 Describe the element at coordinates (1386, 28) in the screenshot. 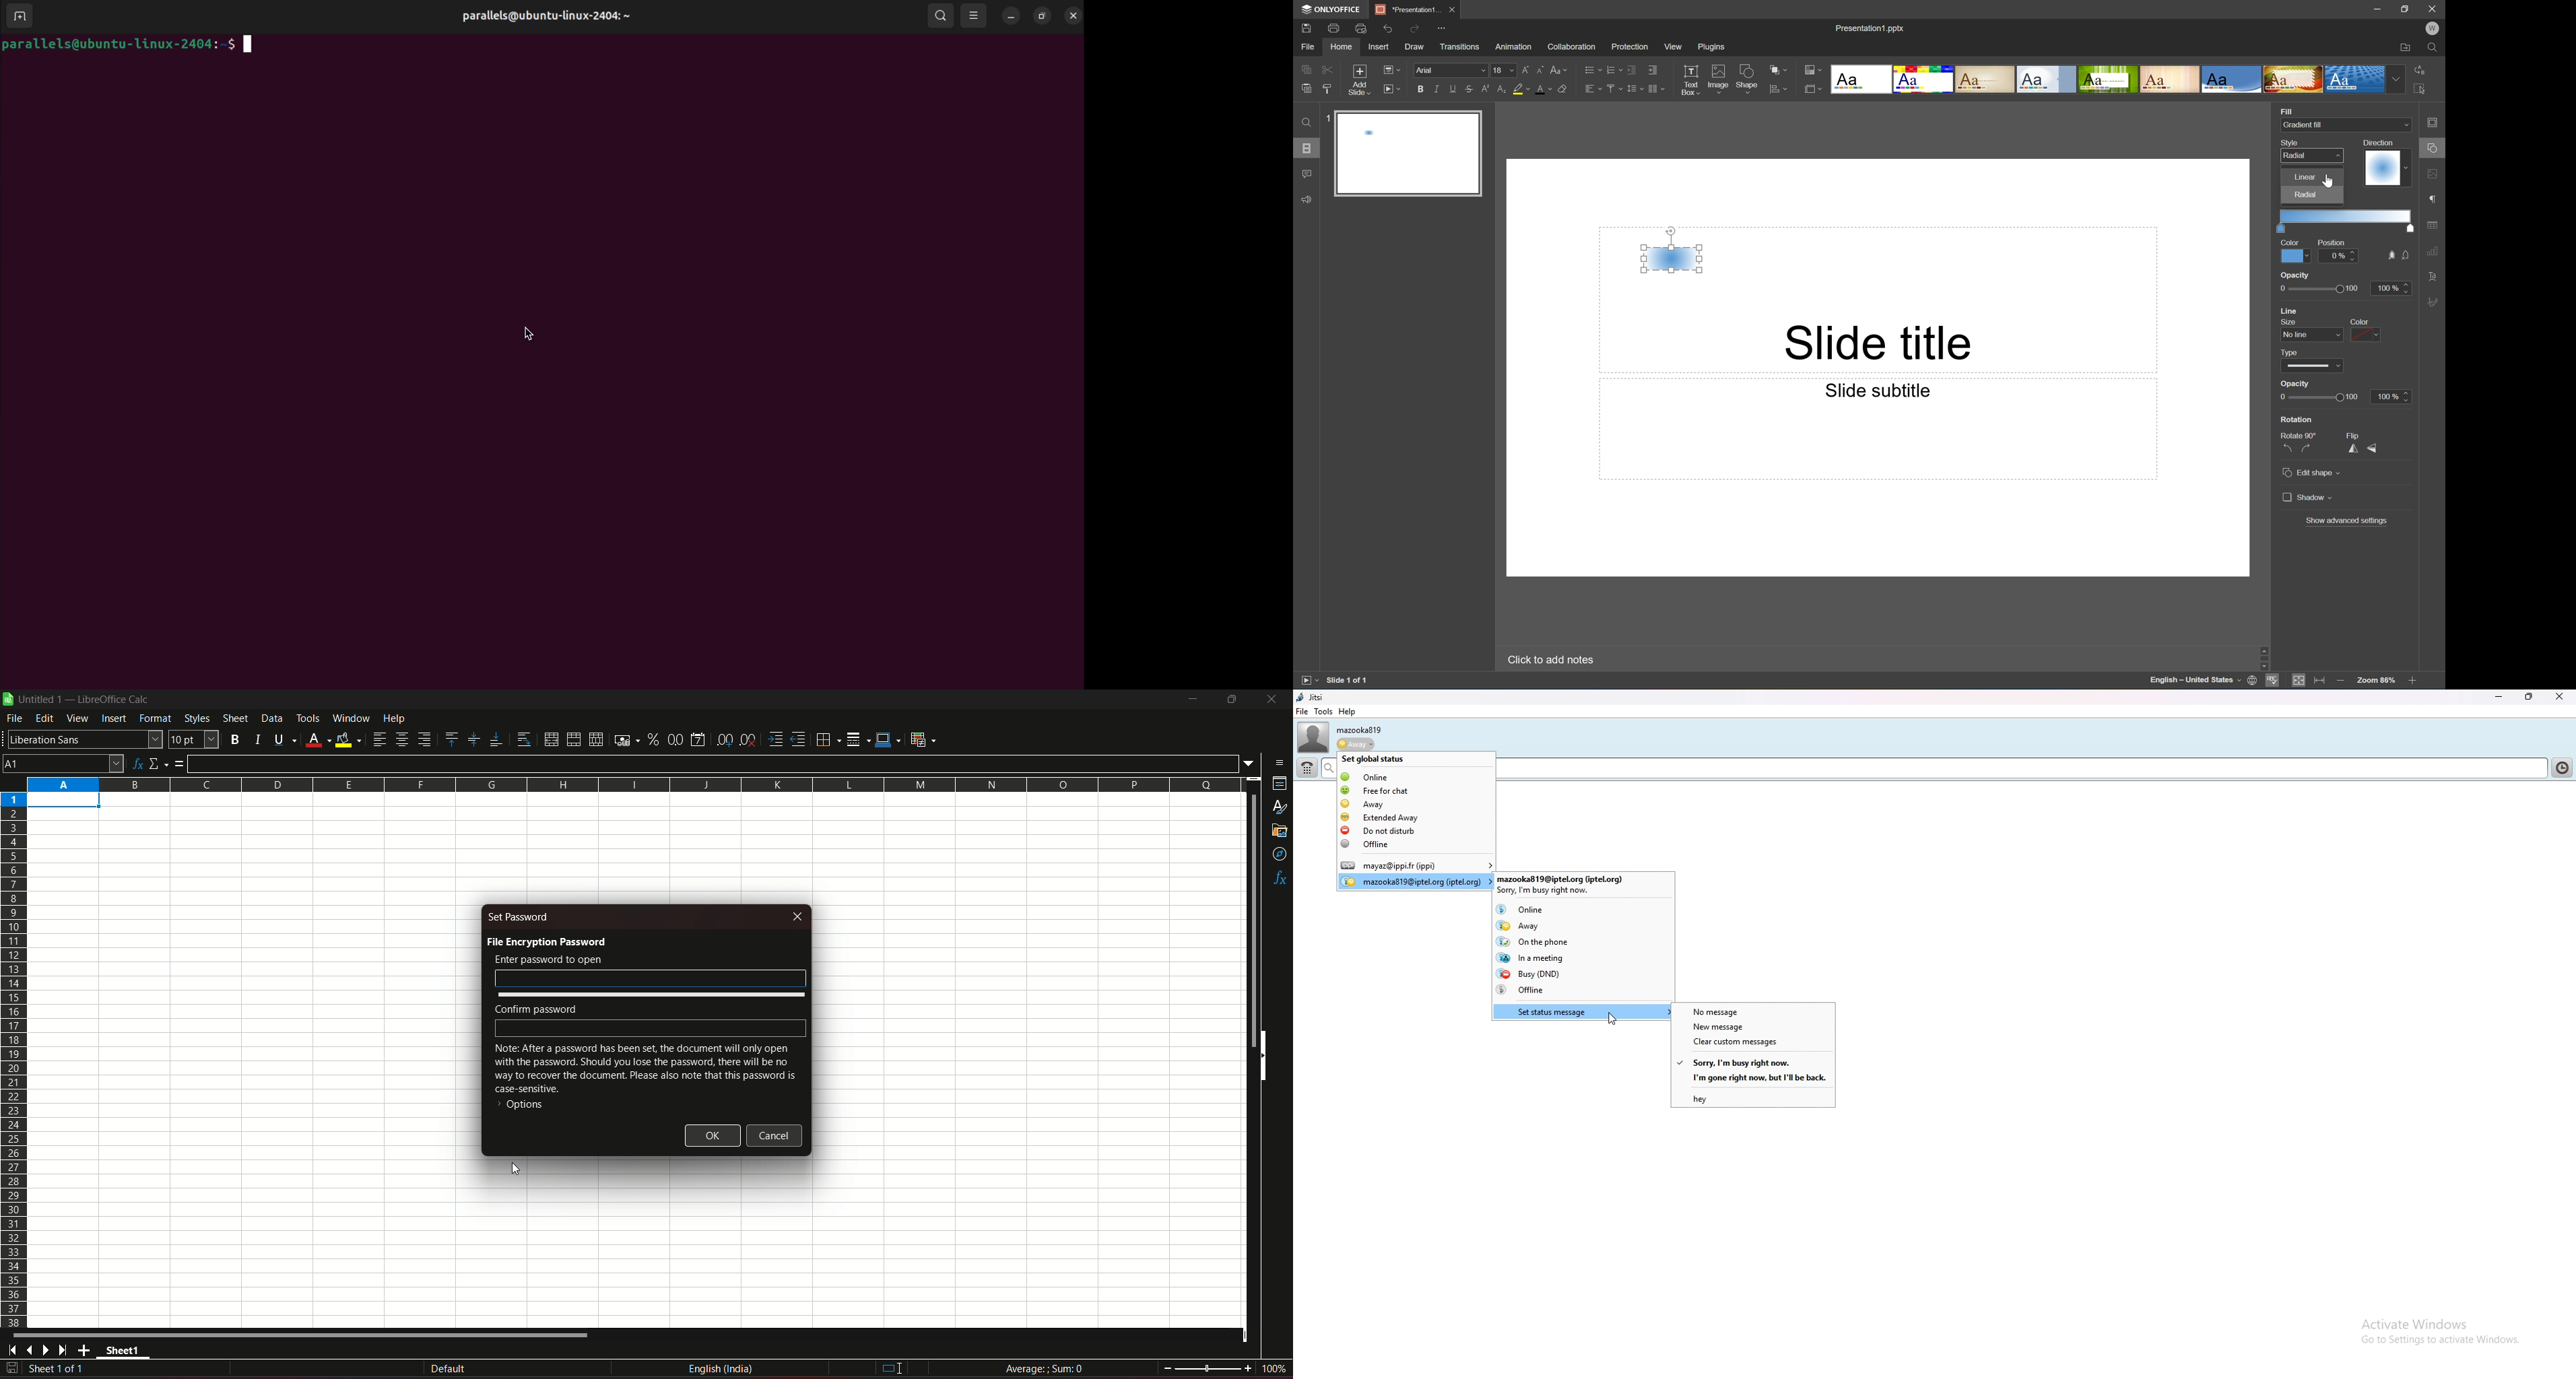

I see `Undo` at that location.